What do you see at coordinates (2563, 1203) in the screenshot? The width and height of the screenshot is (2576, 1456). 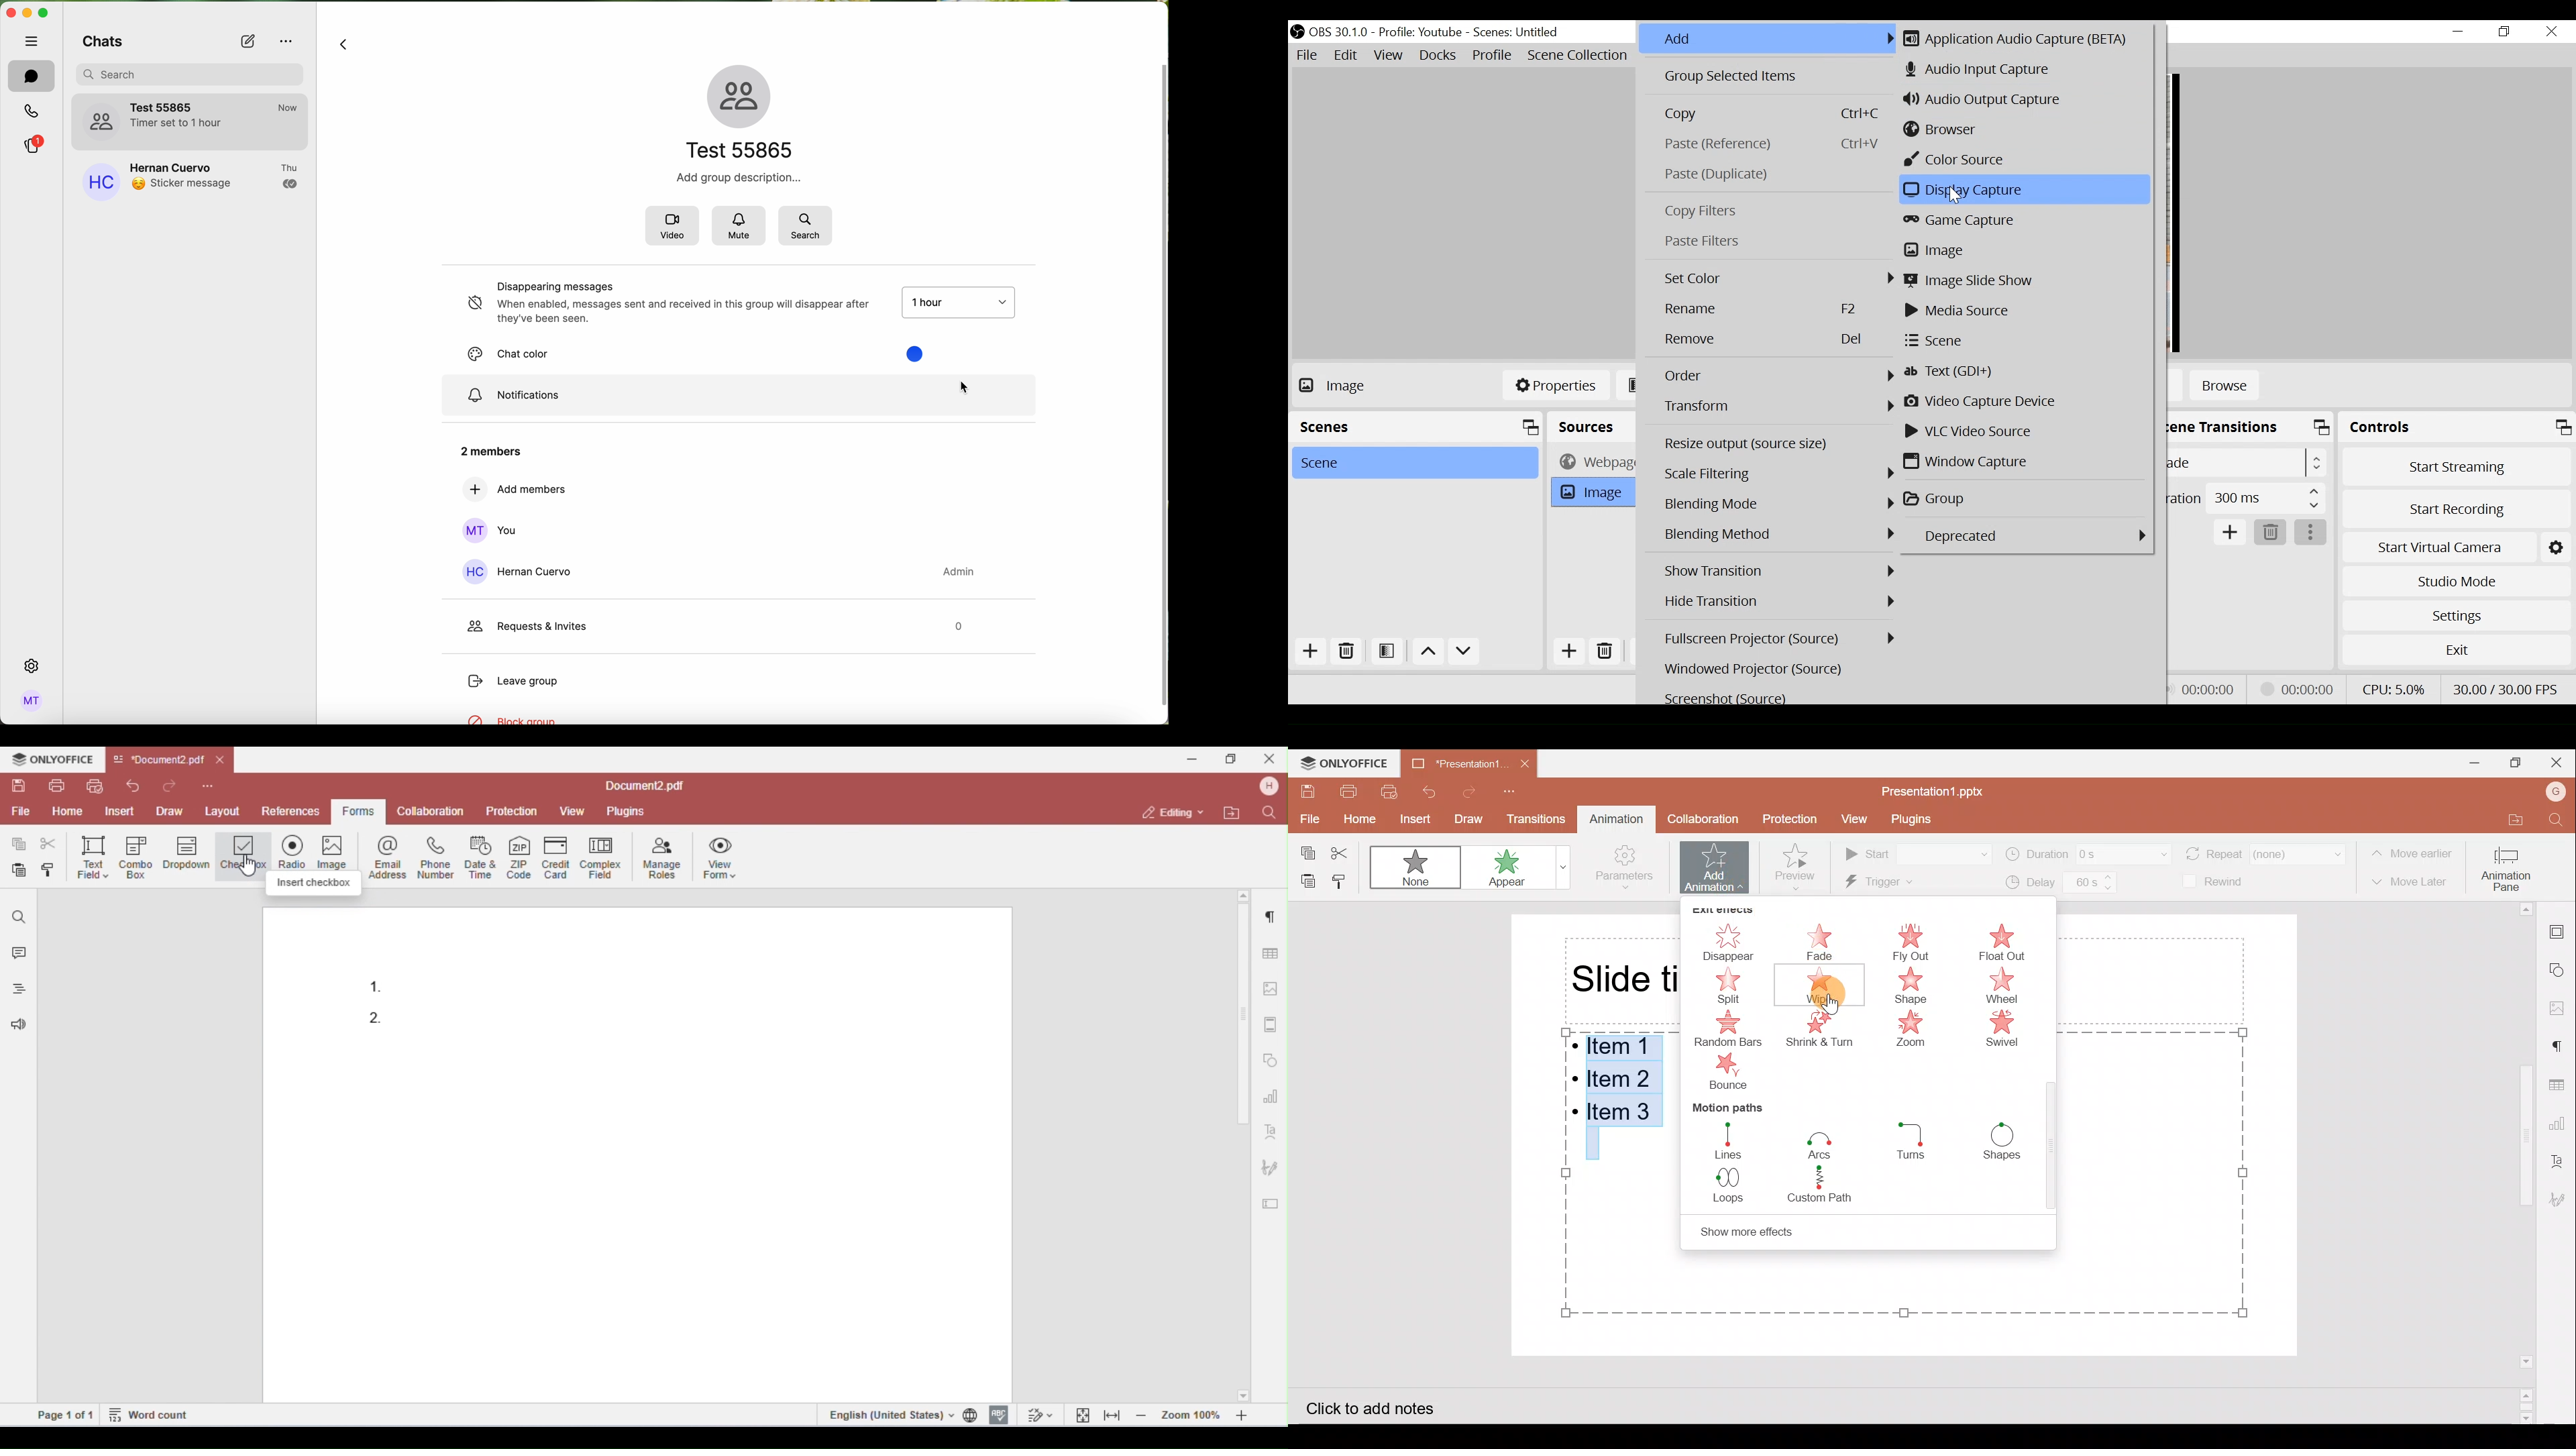 I see `Signature settings` at bounding box center [2563, 1203].